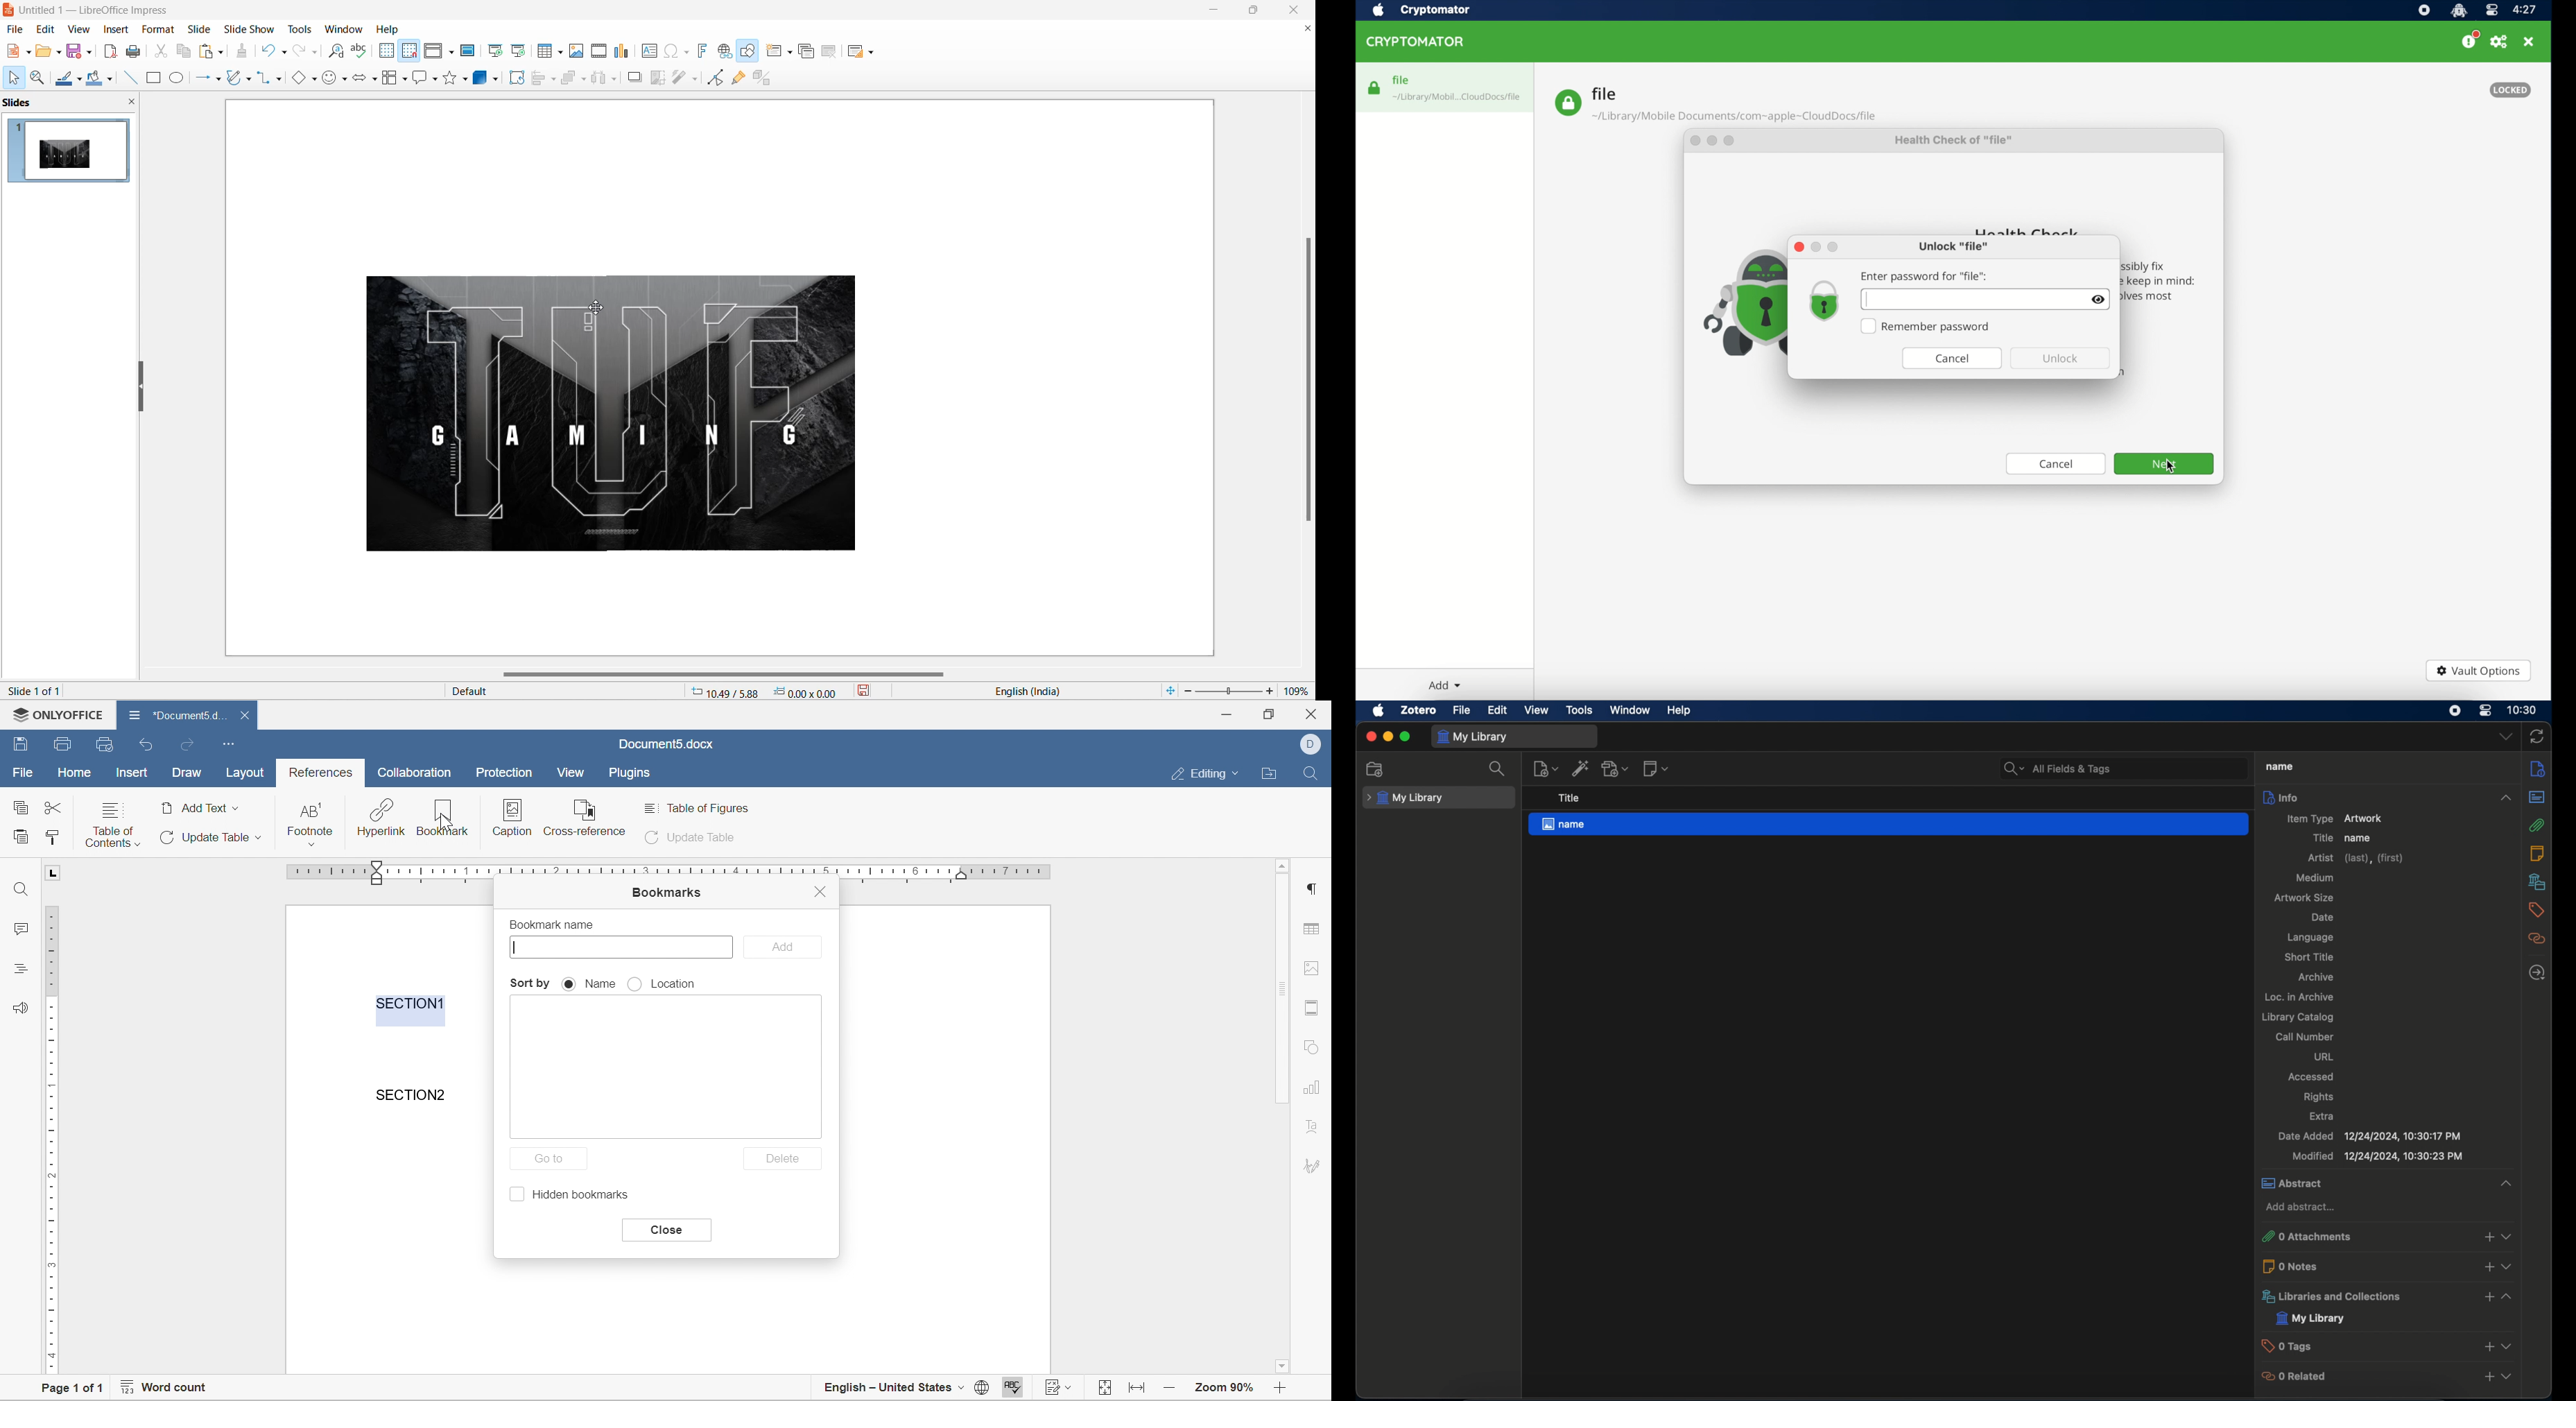 The width and height of the screenshot is (2576, 1428). Describe the element at coordinates (311, 823) in the screenshot. I see `footnote` at that location.